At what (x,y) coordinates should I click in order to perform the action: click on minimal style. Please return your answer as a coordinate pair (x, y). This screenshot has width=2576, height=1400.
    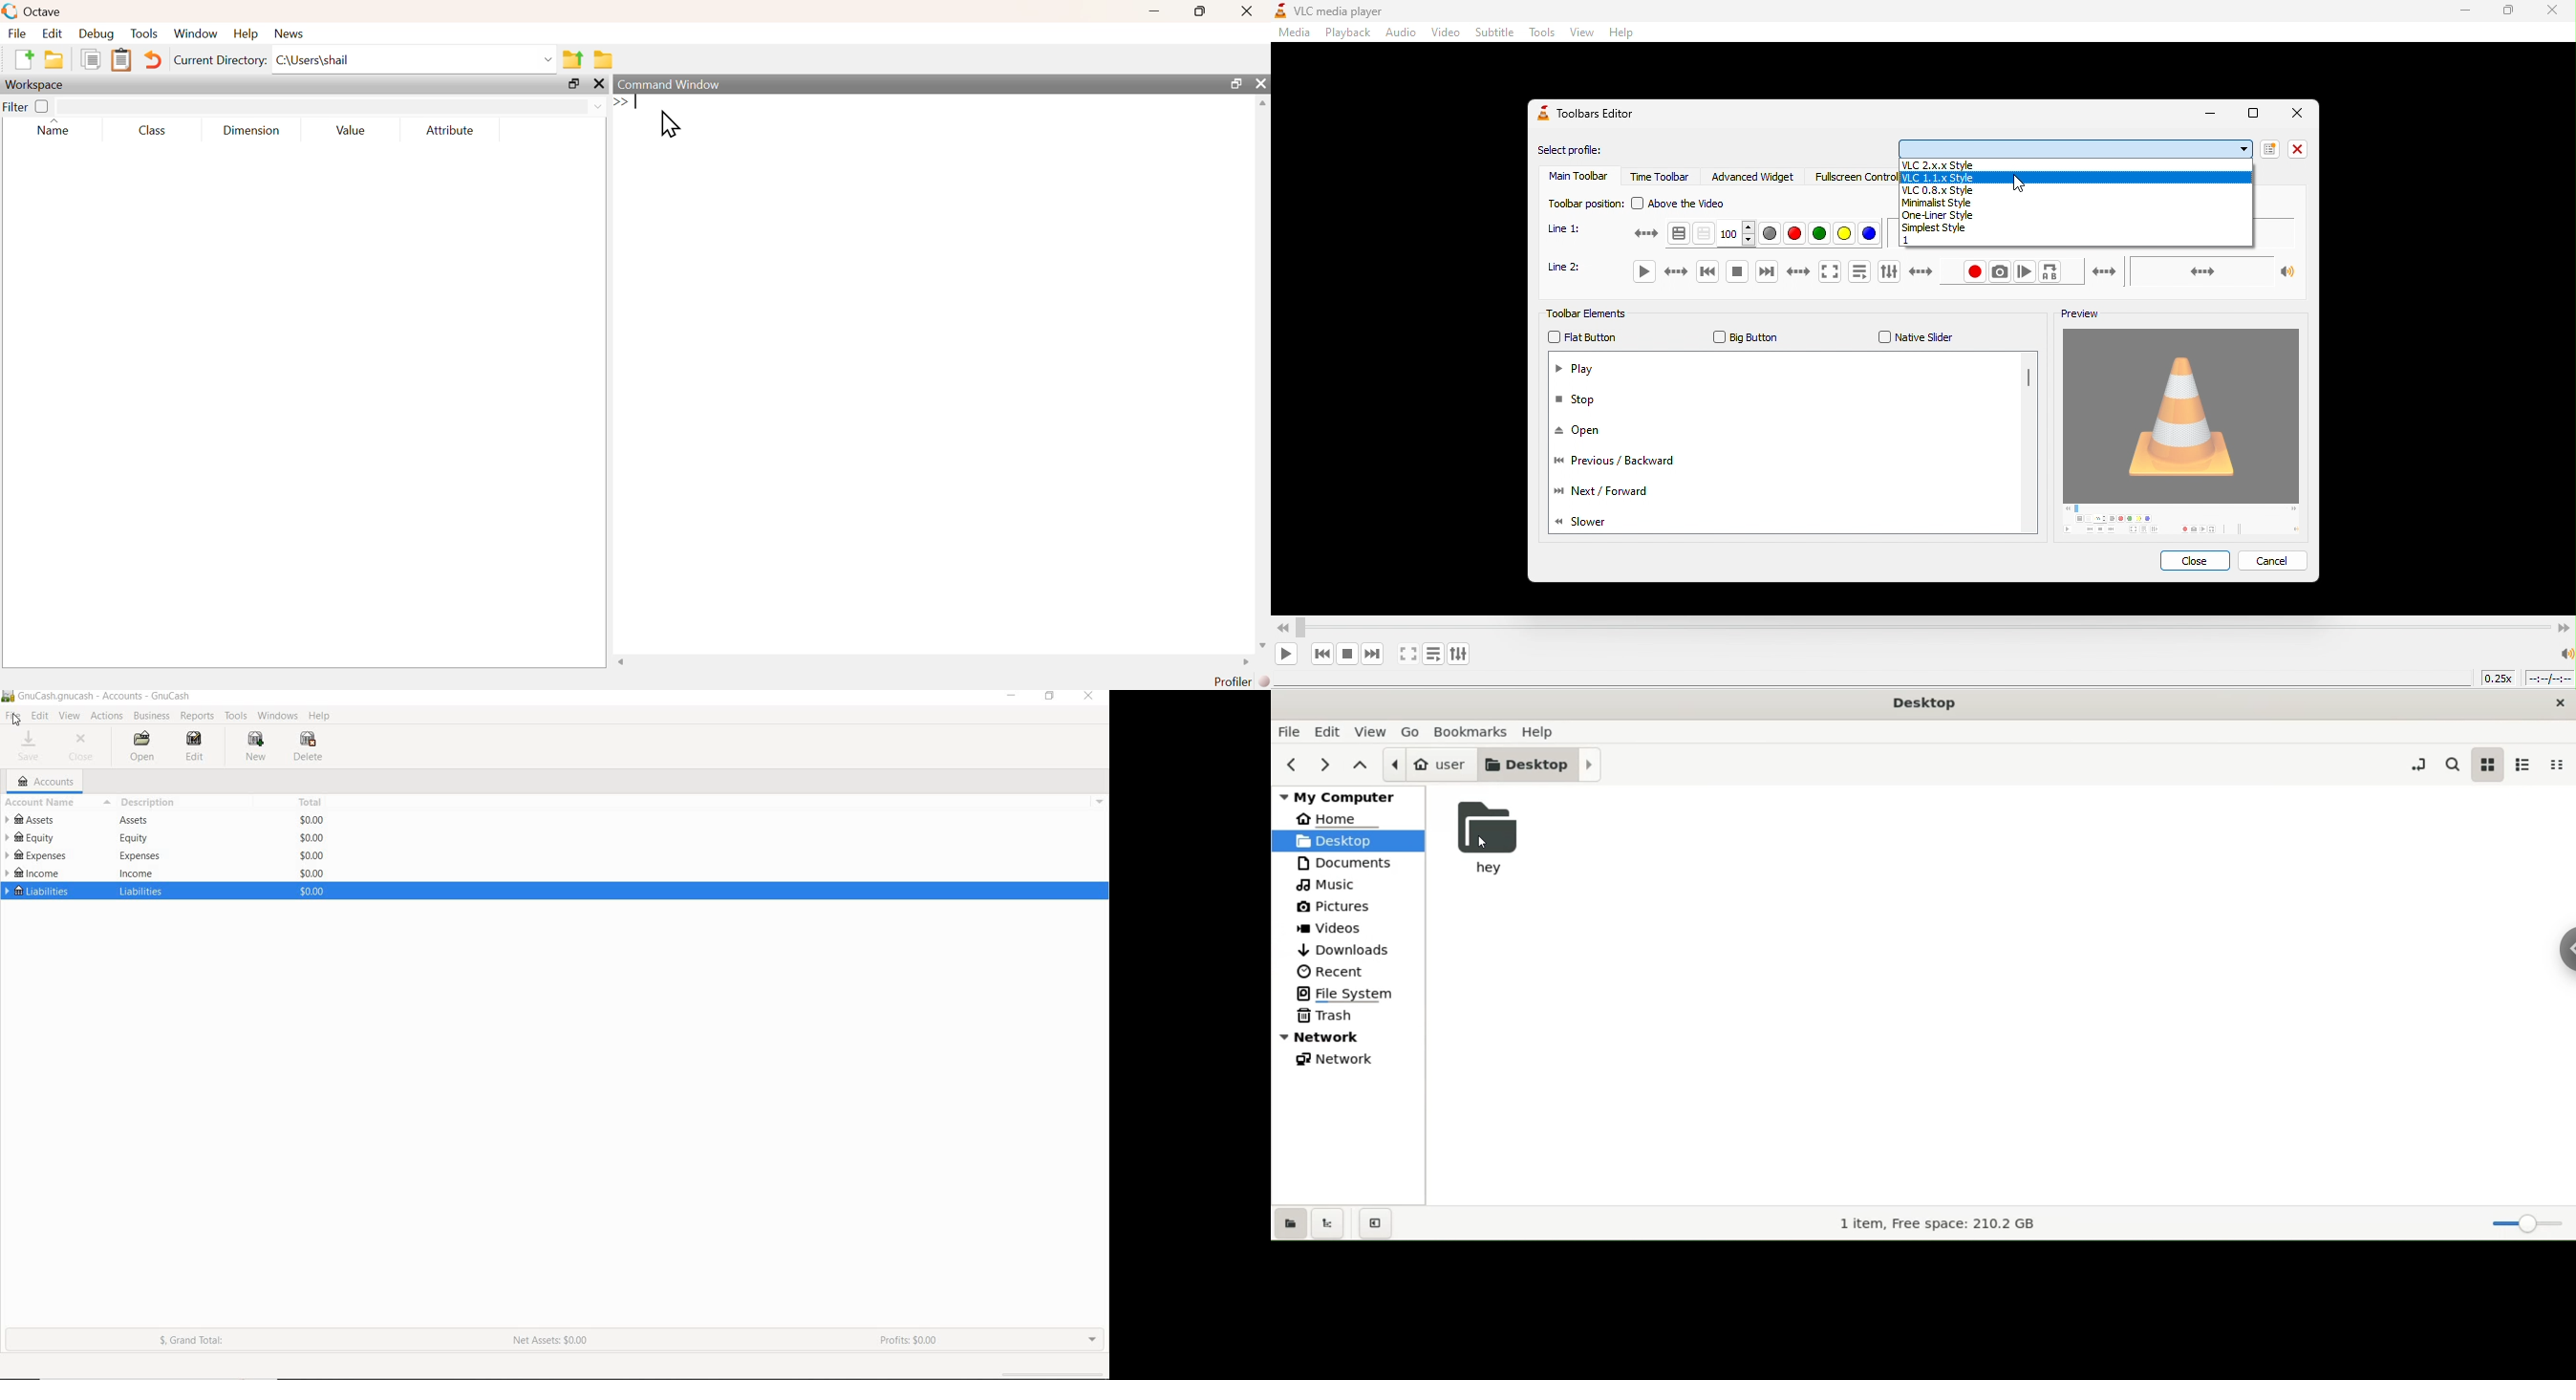
    Looking at the image, I should click on (2078, 203).